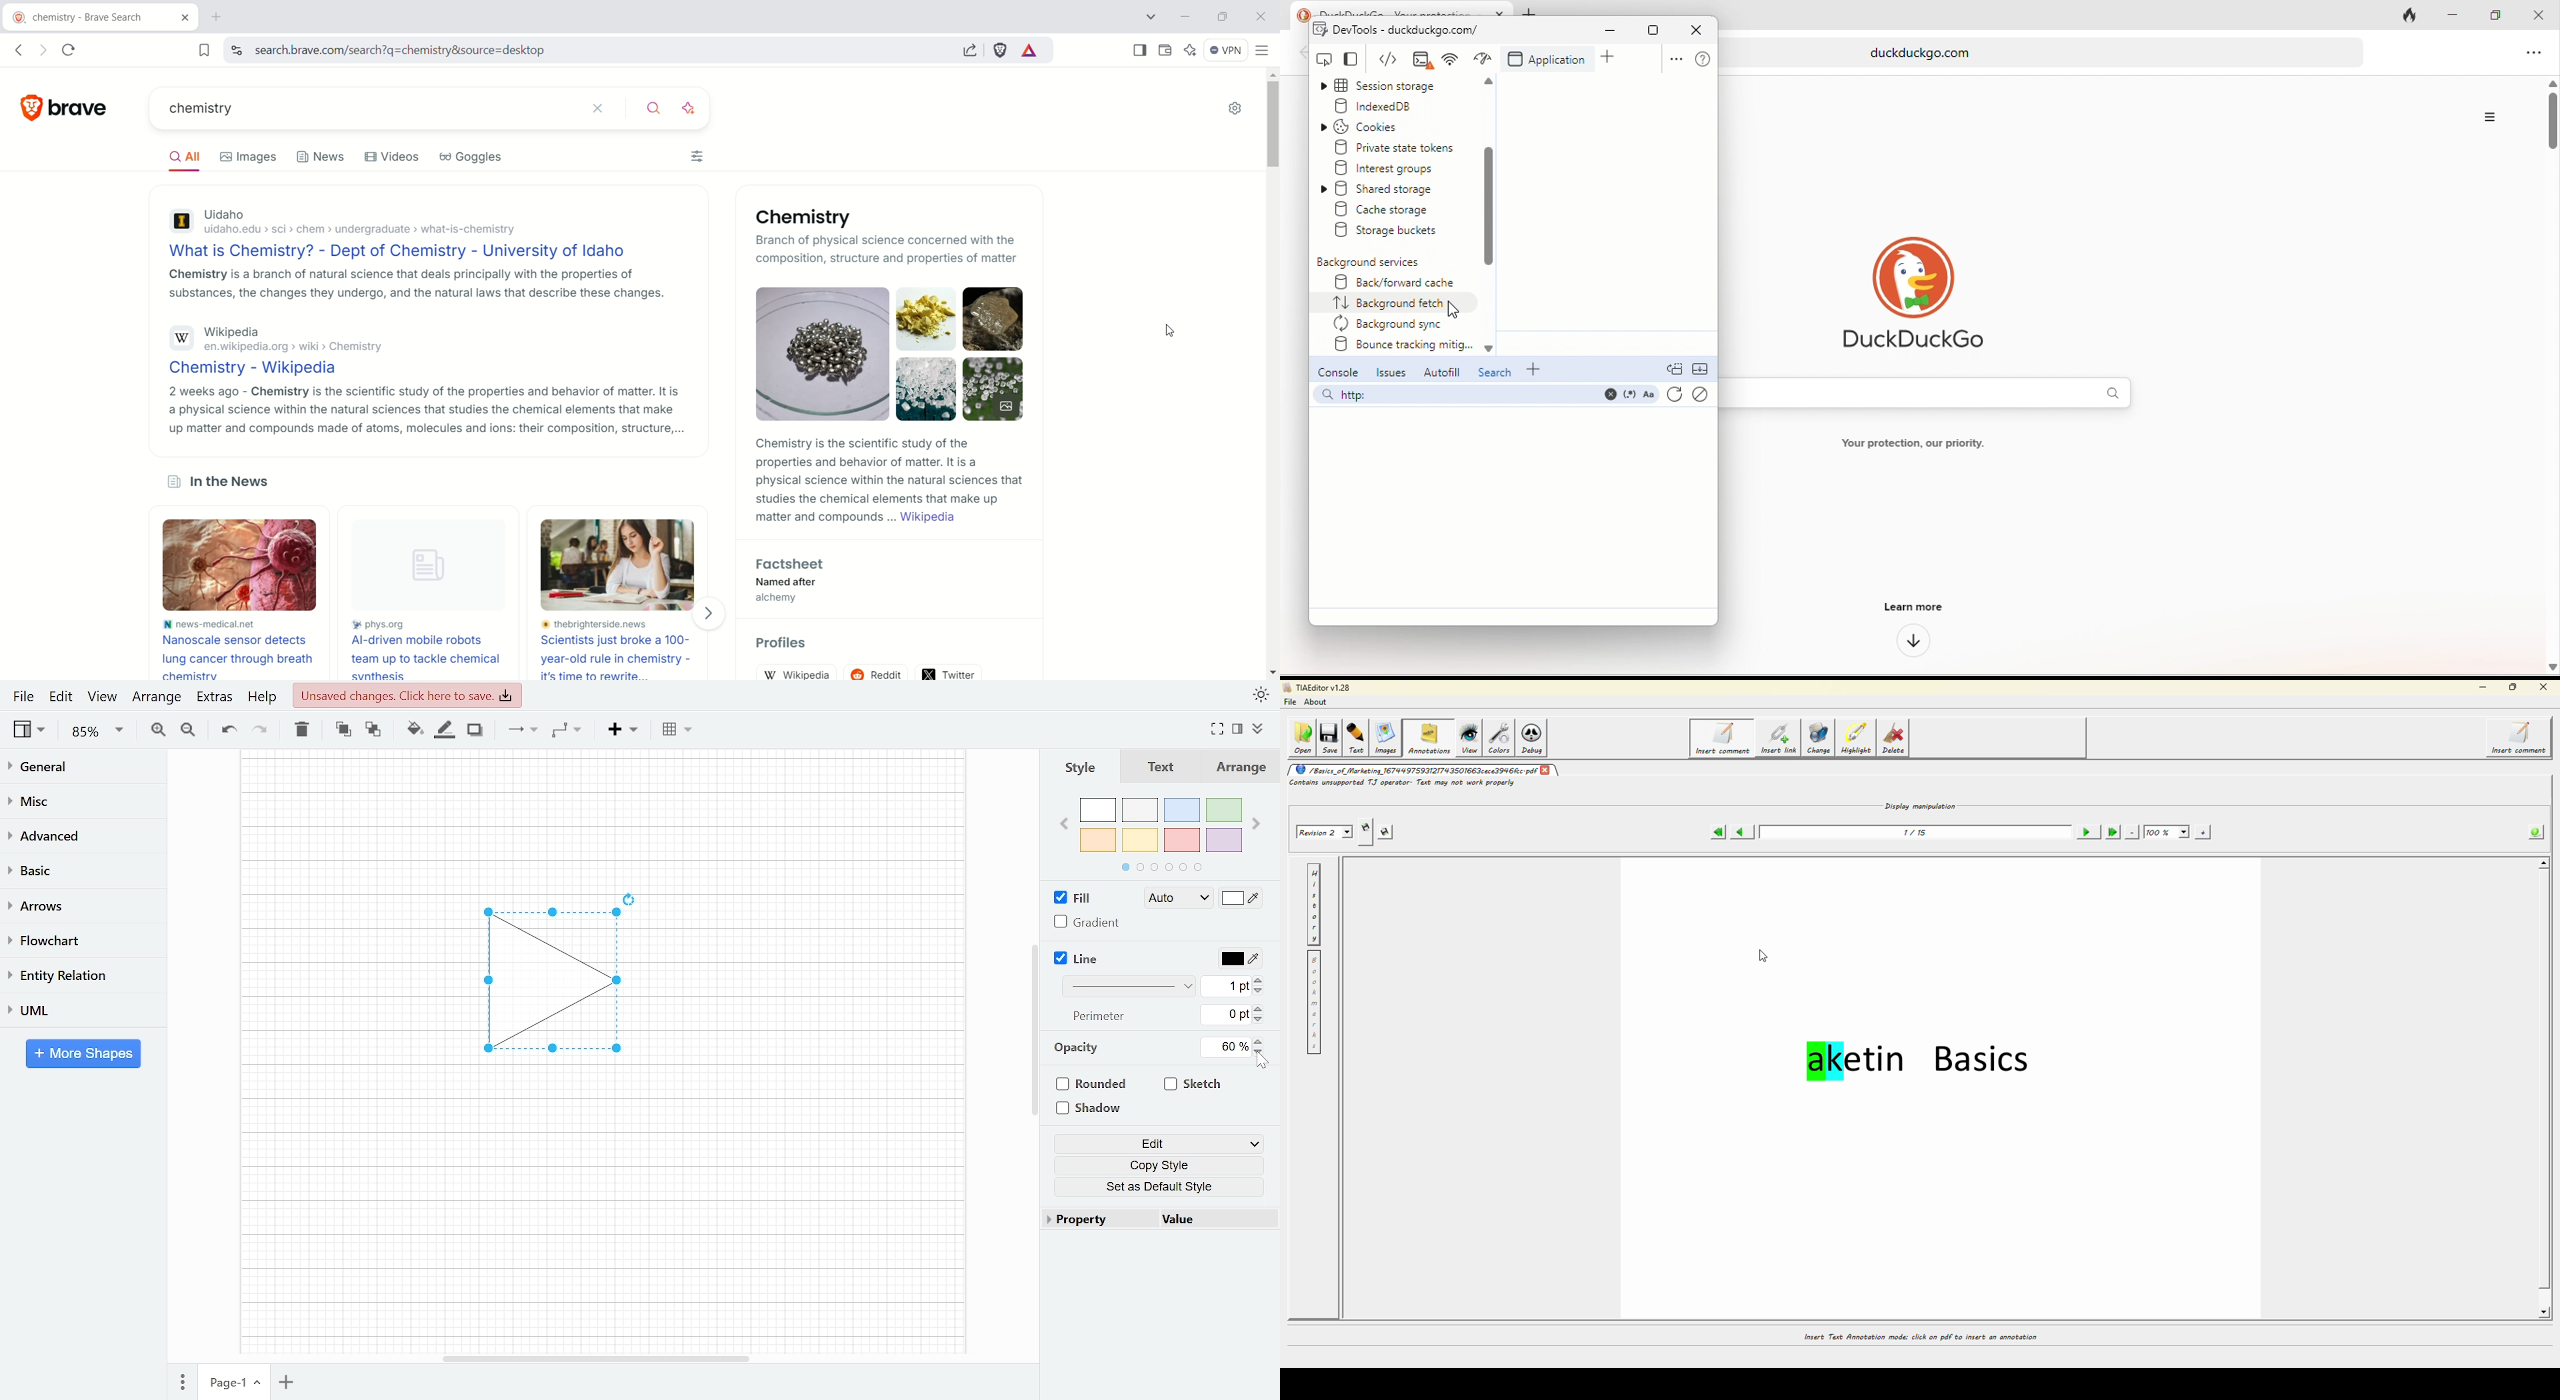 The width and height of the screenshot is (2576, 1400). Describe the element at coordinates (568, 729) in the screenshot. I see `Waypoints` at that location.